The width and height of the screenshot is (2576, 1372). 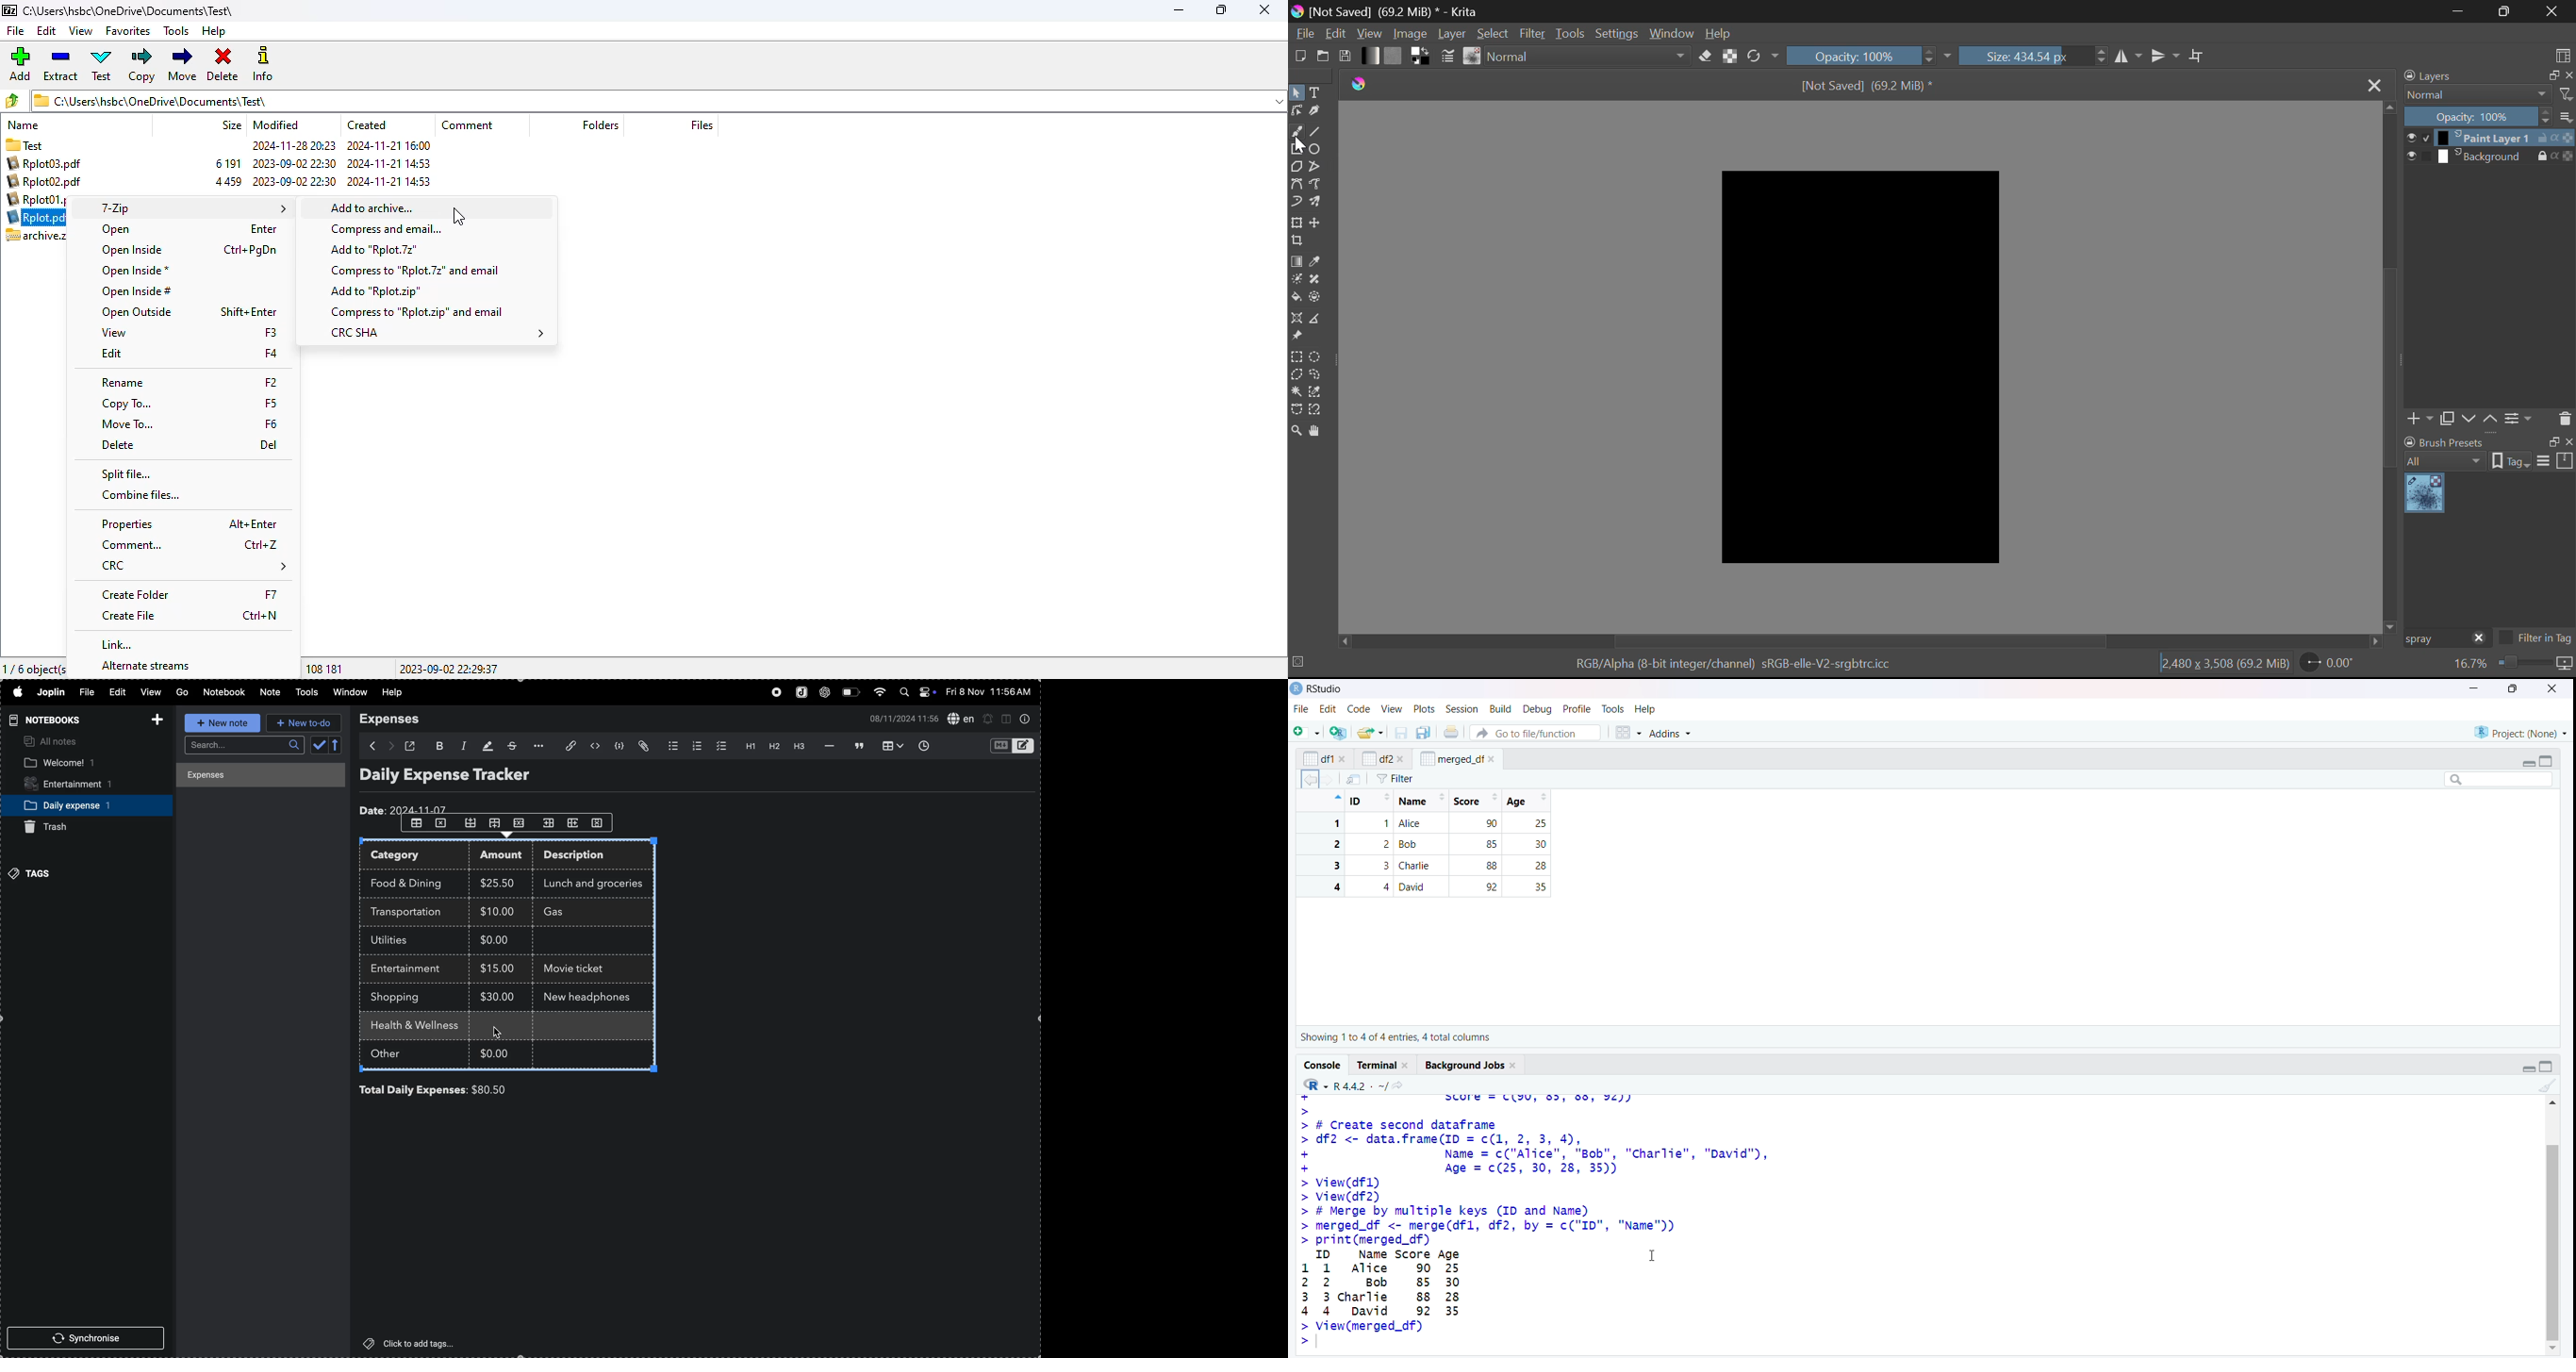 I want to click on icon, so click(x=1336, y=797).